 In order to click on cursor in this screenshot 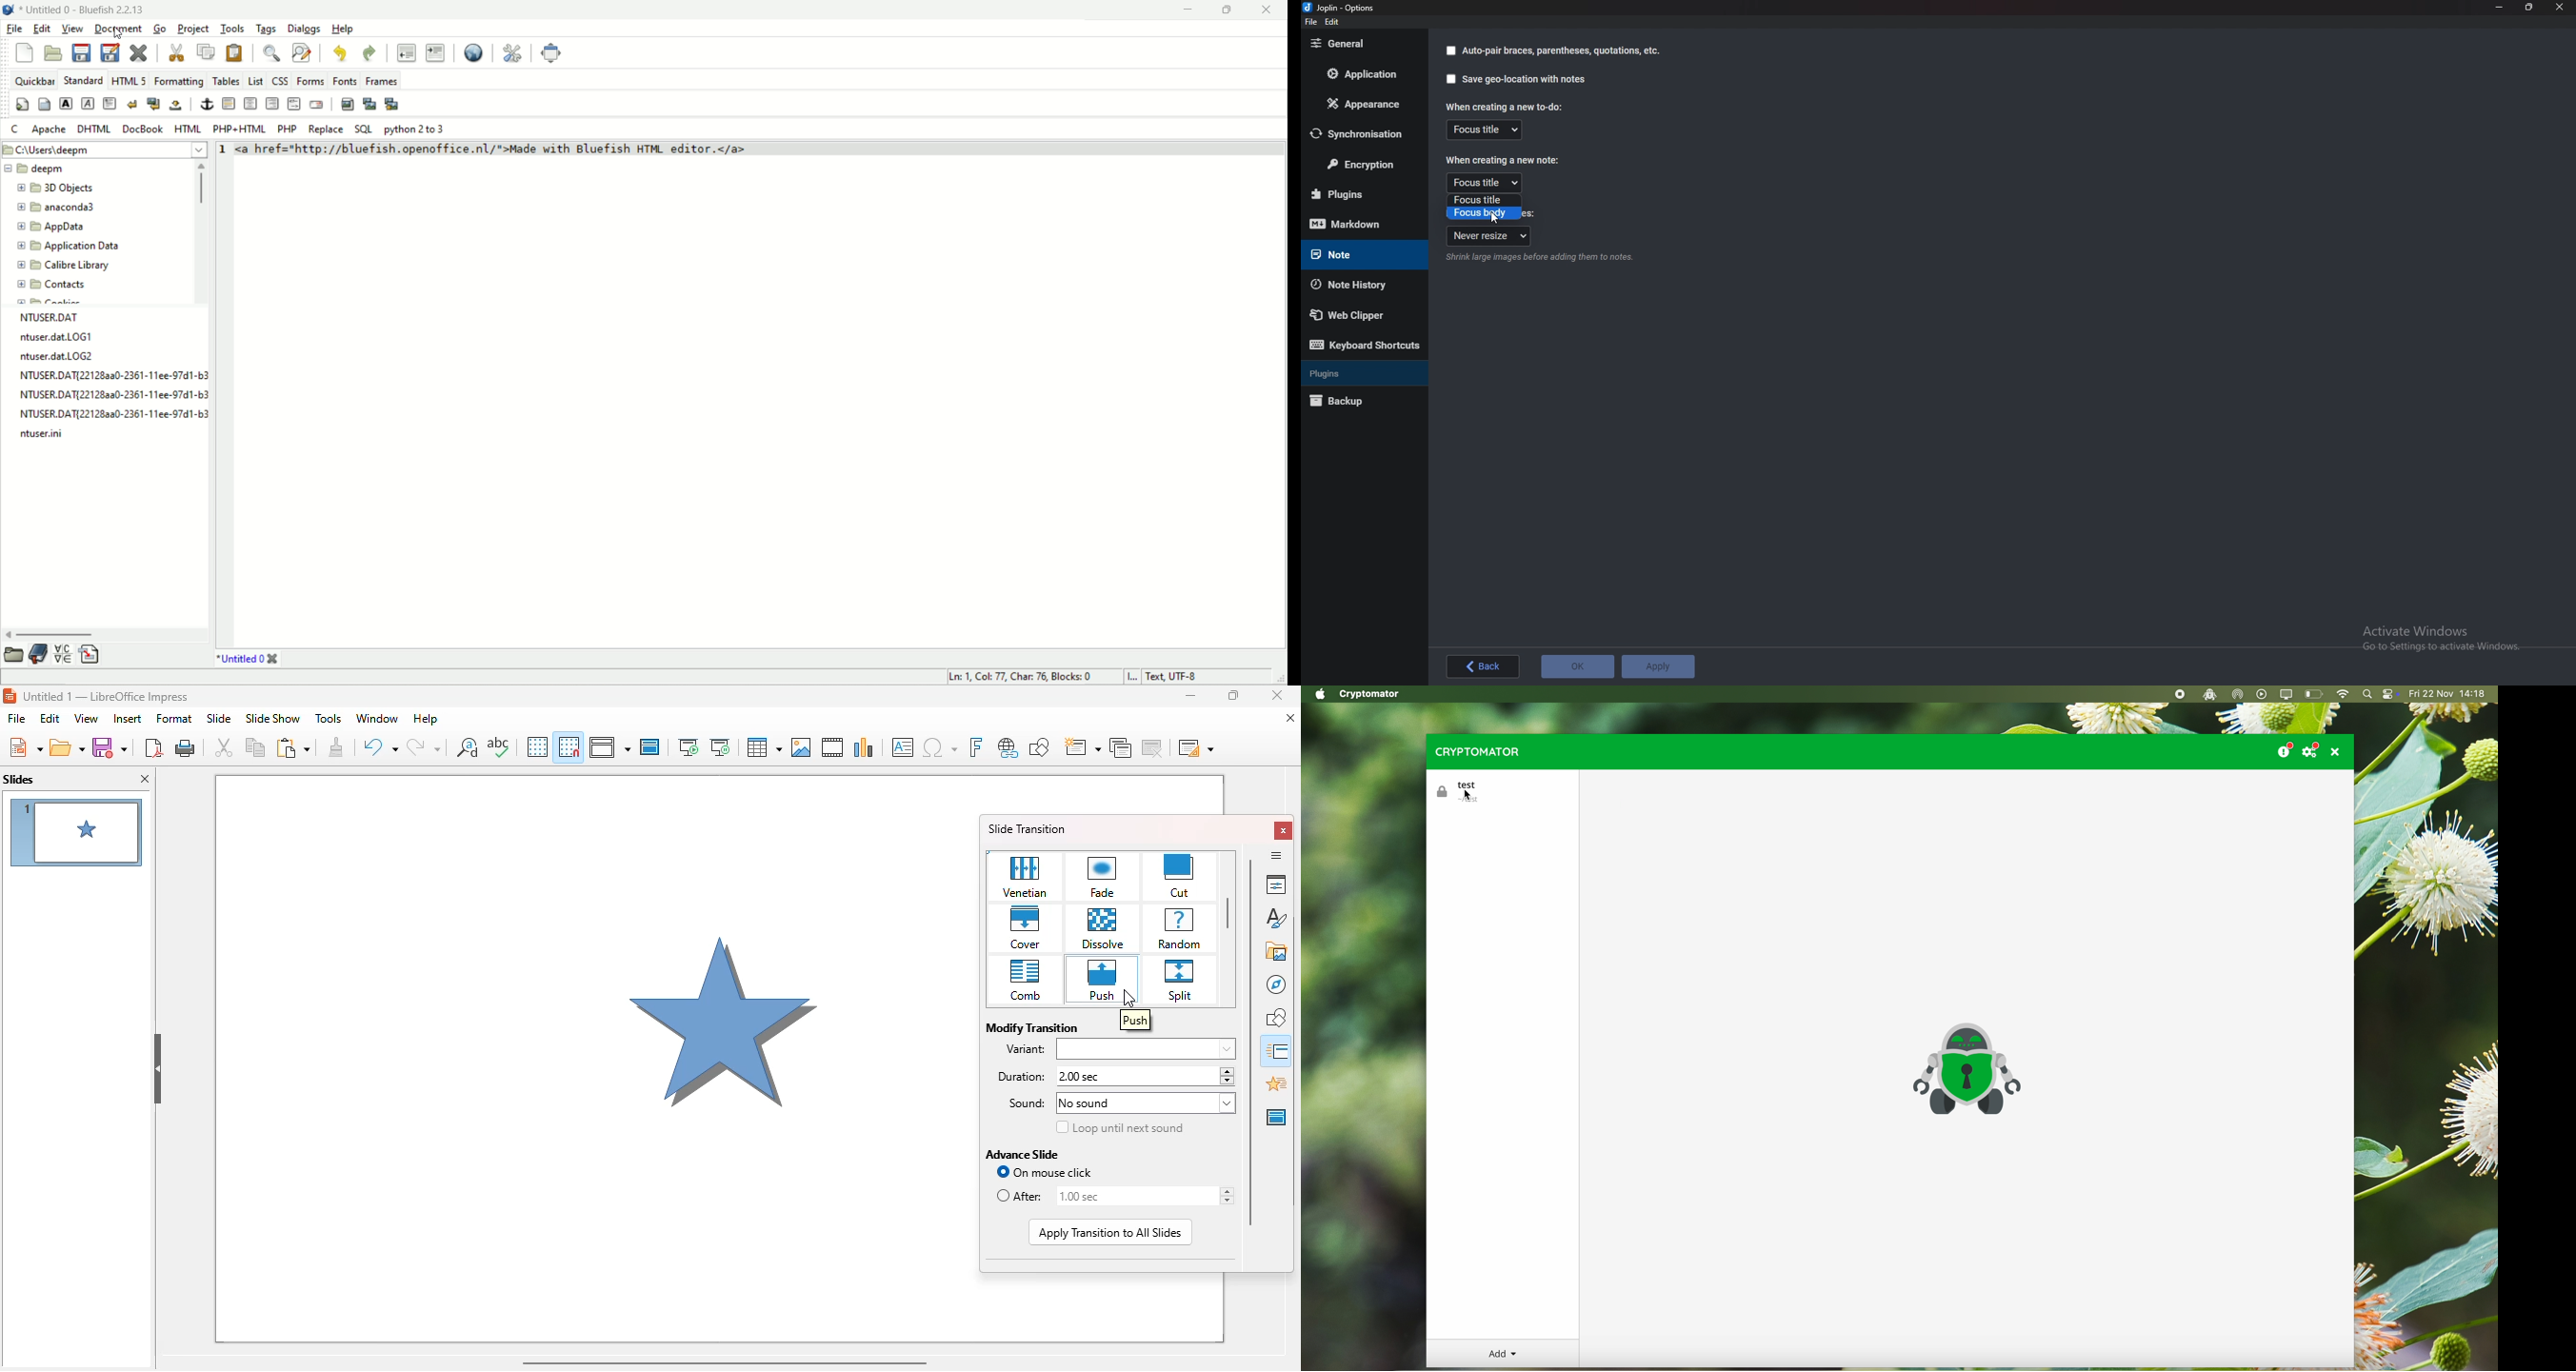, I will do `click(119, 34)`.